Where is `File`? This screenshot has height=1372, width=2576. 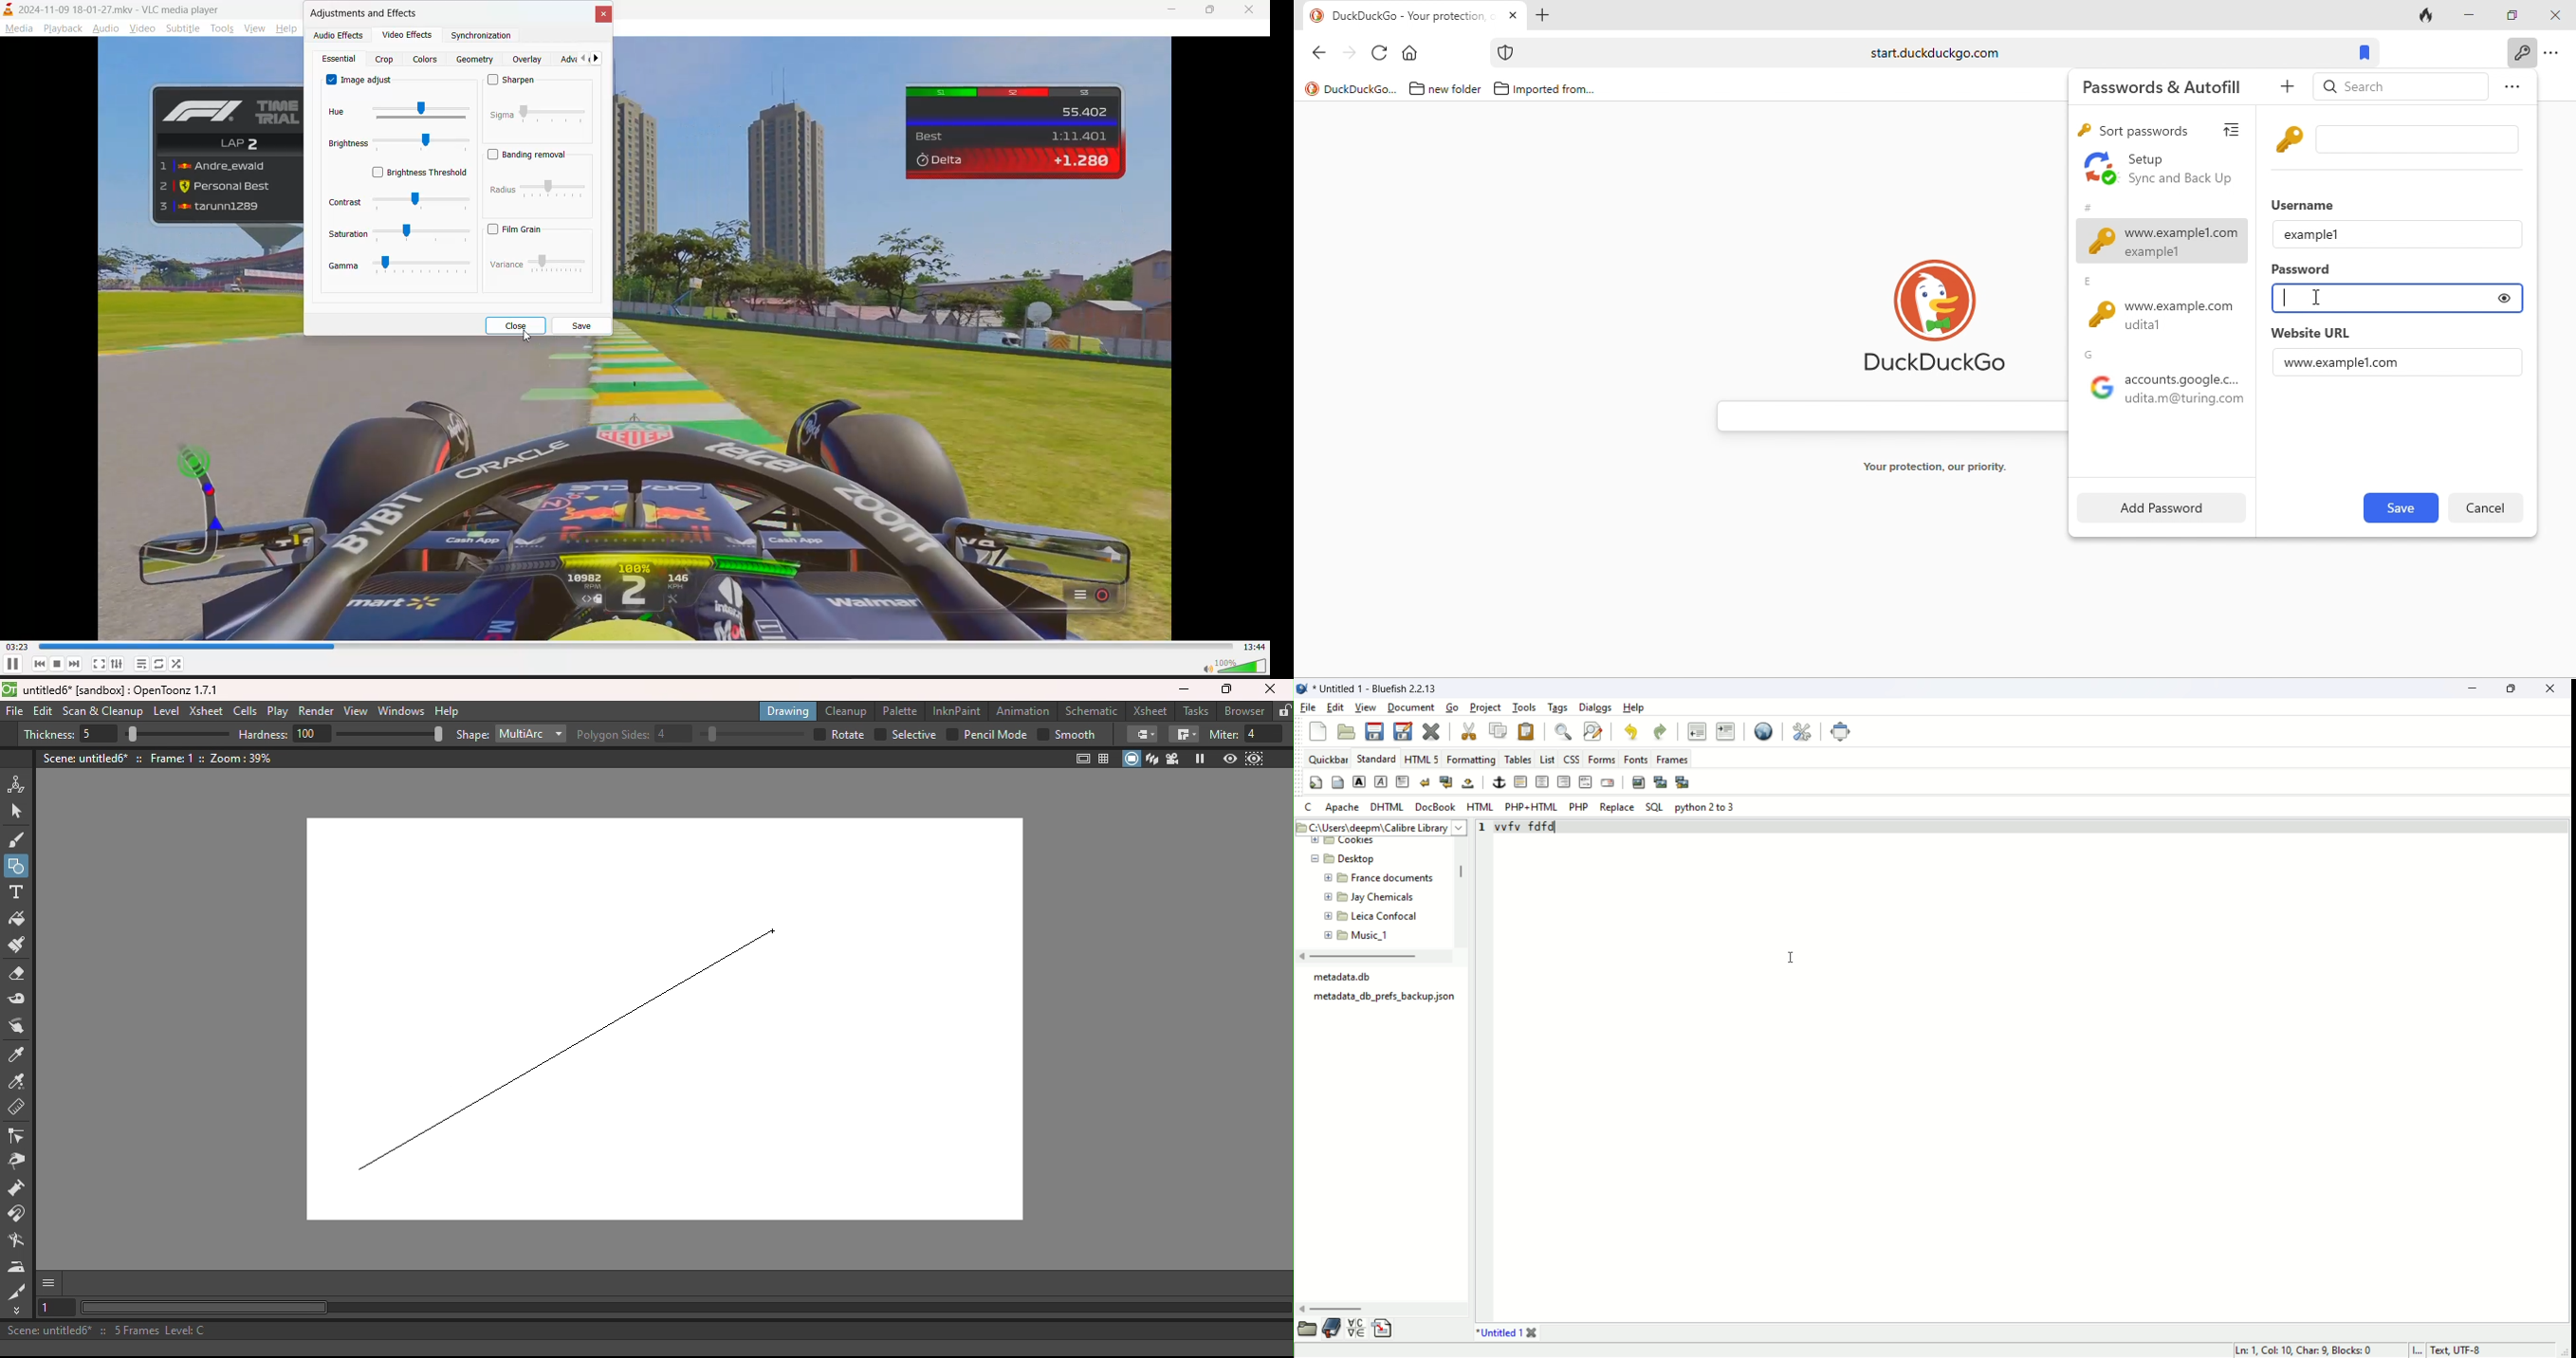 File is located at coordinates (14, 712).